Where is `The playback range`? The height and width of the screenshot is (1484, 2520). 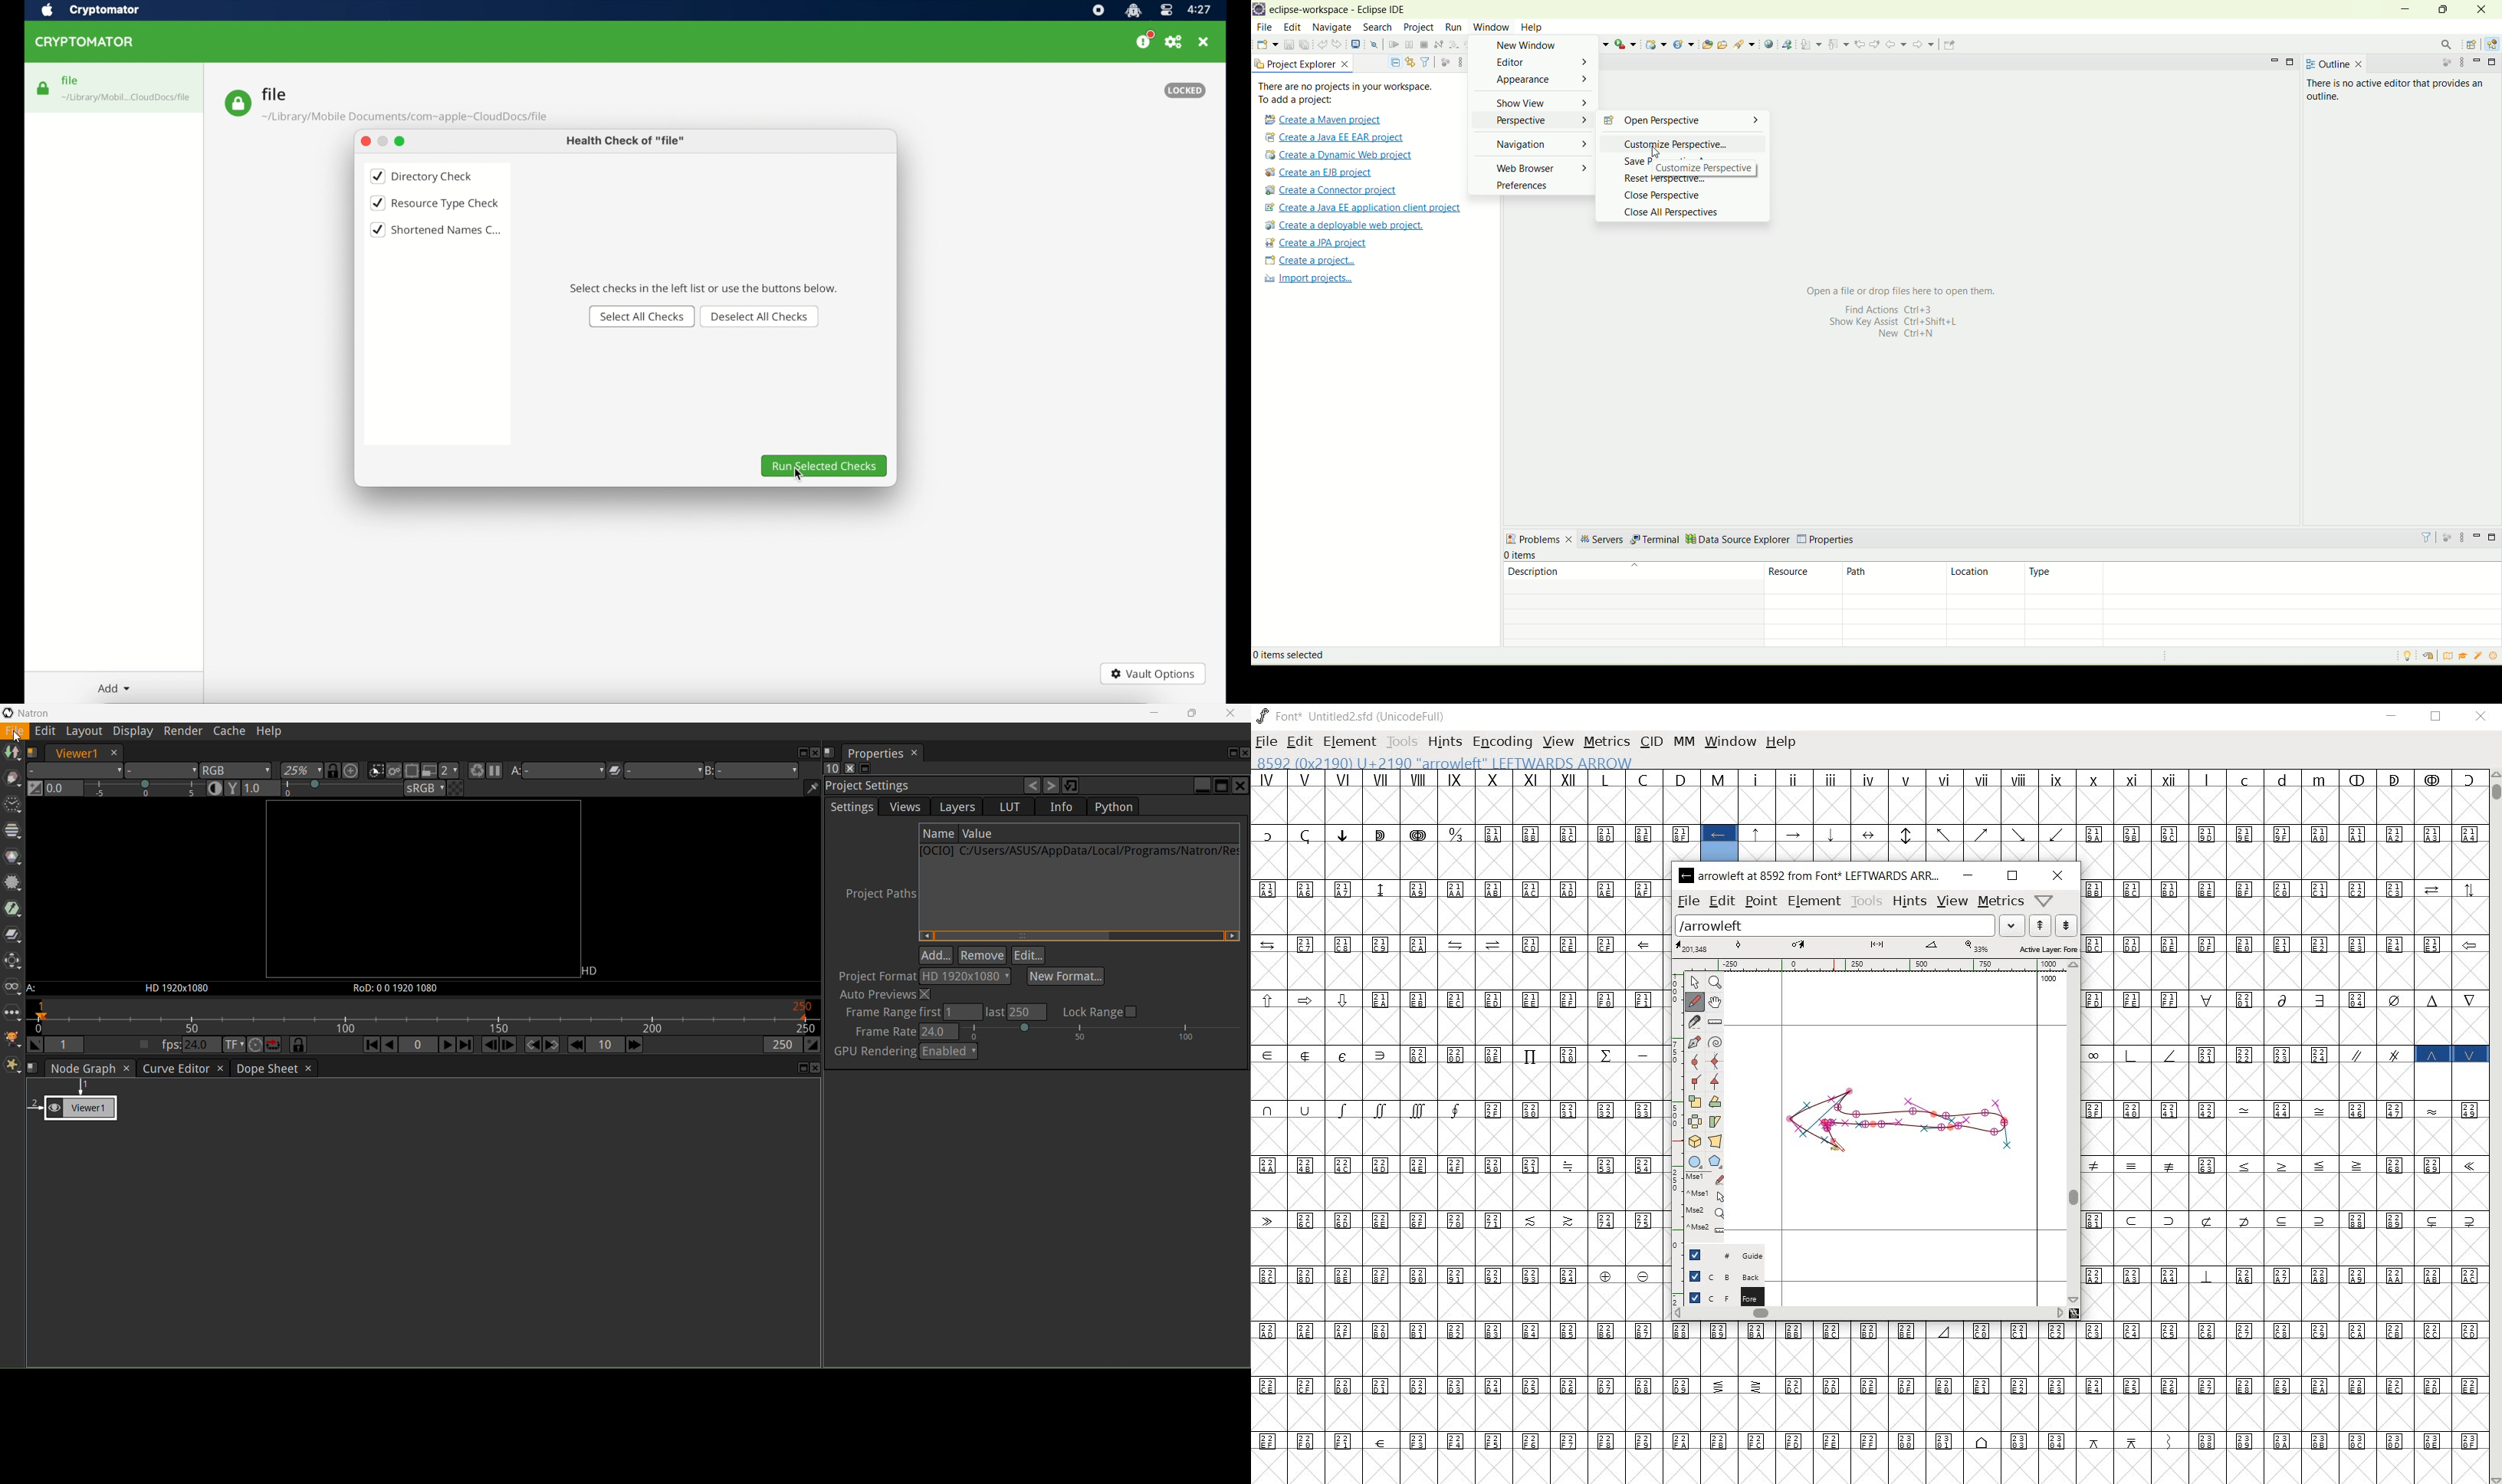
The playback range is located at coordinates (424, 1018).